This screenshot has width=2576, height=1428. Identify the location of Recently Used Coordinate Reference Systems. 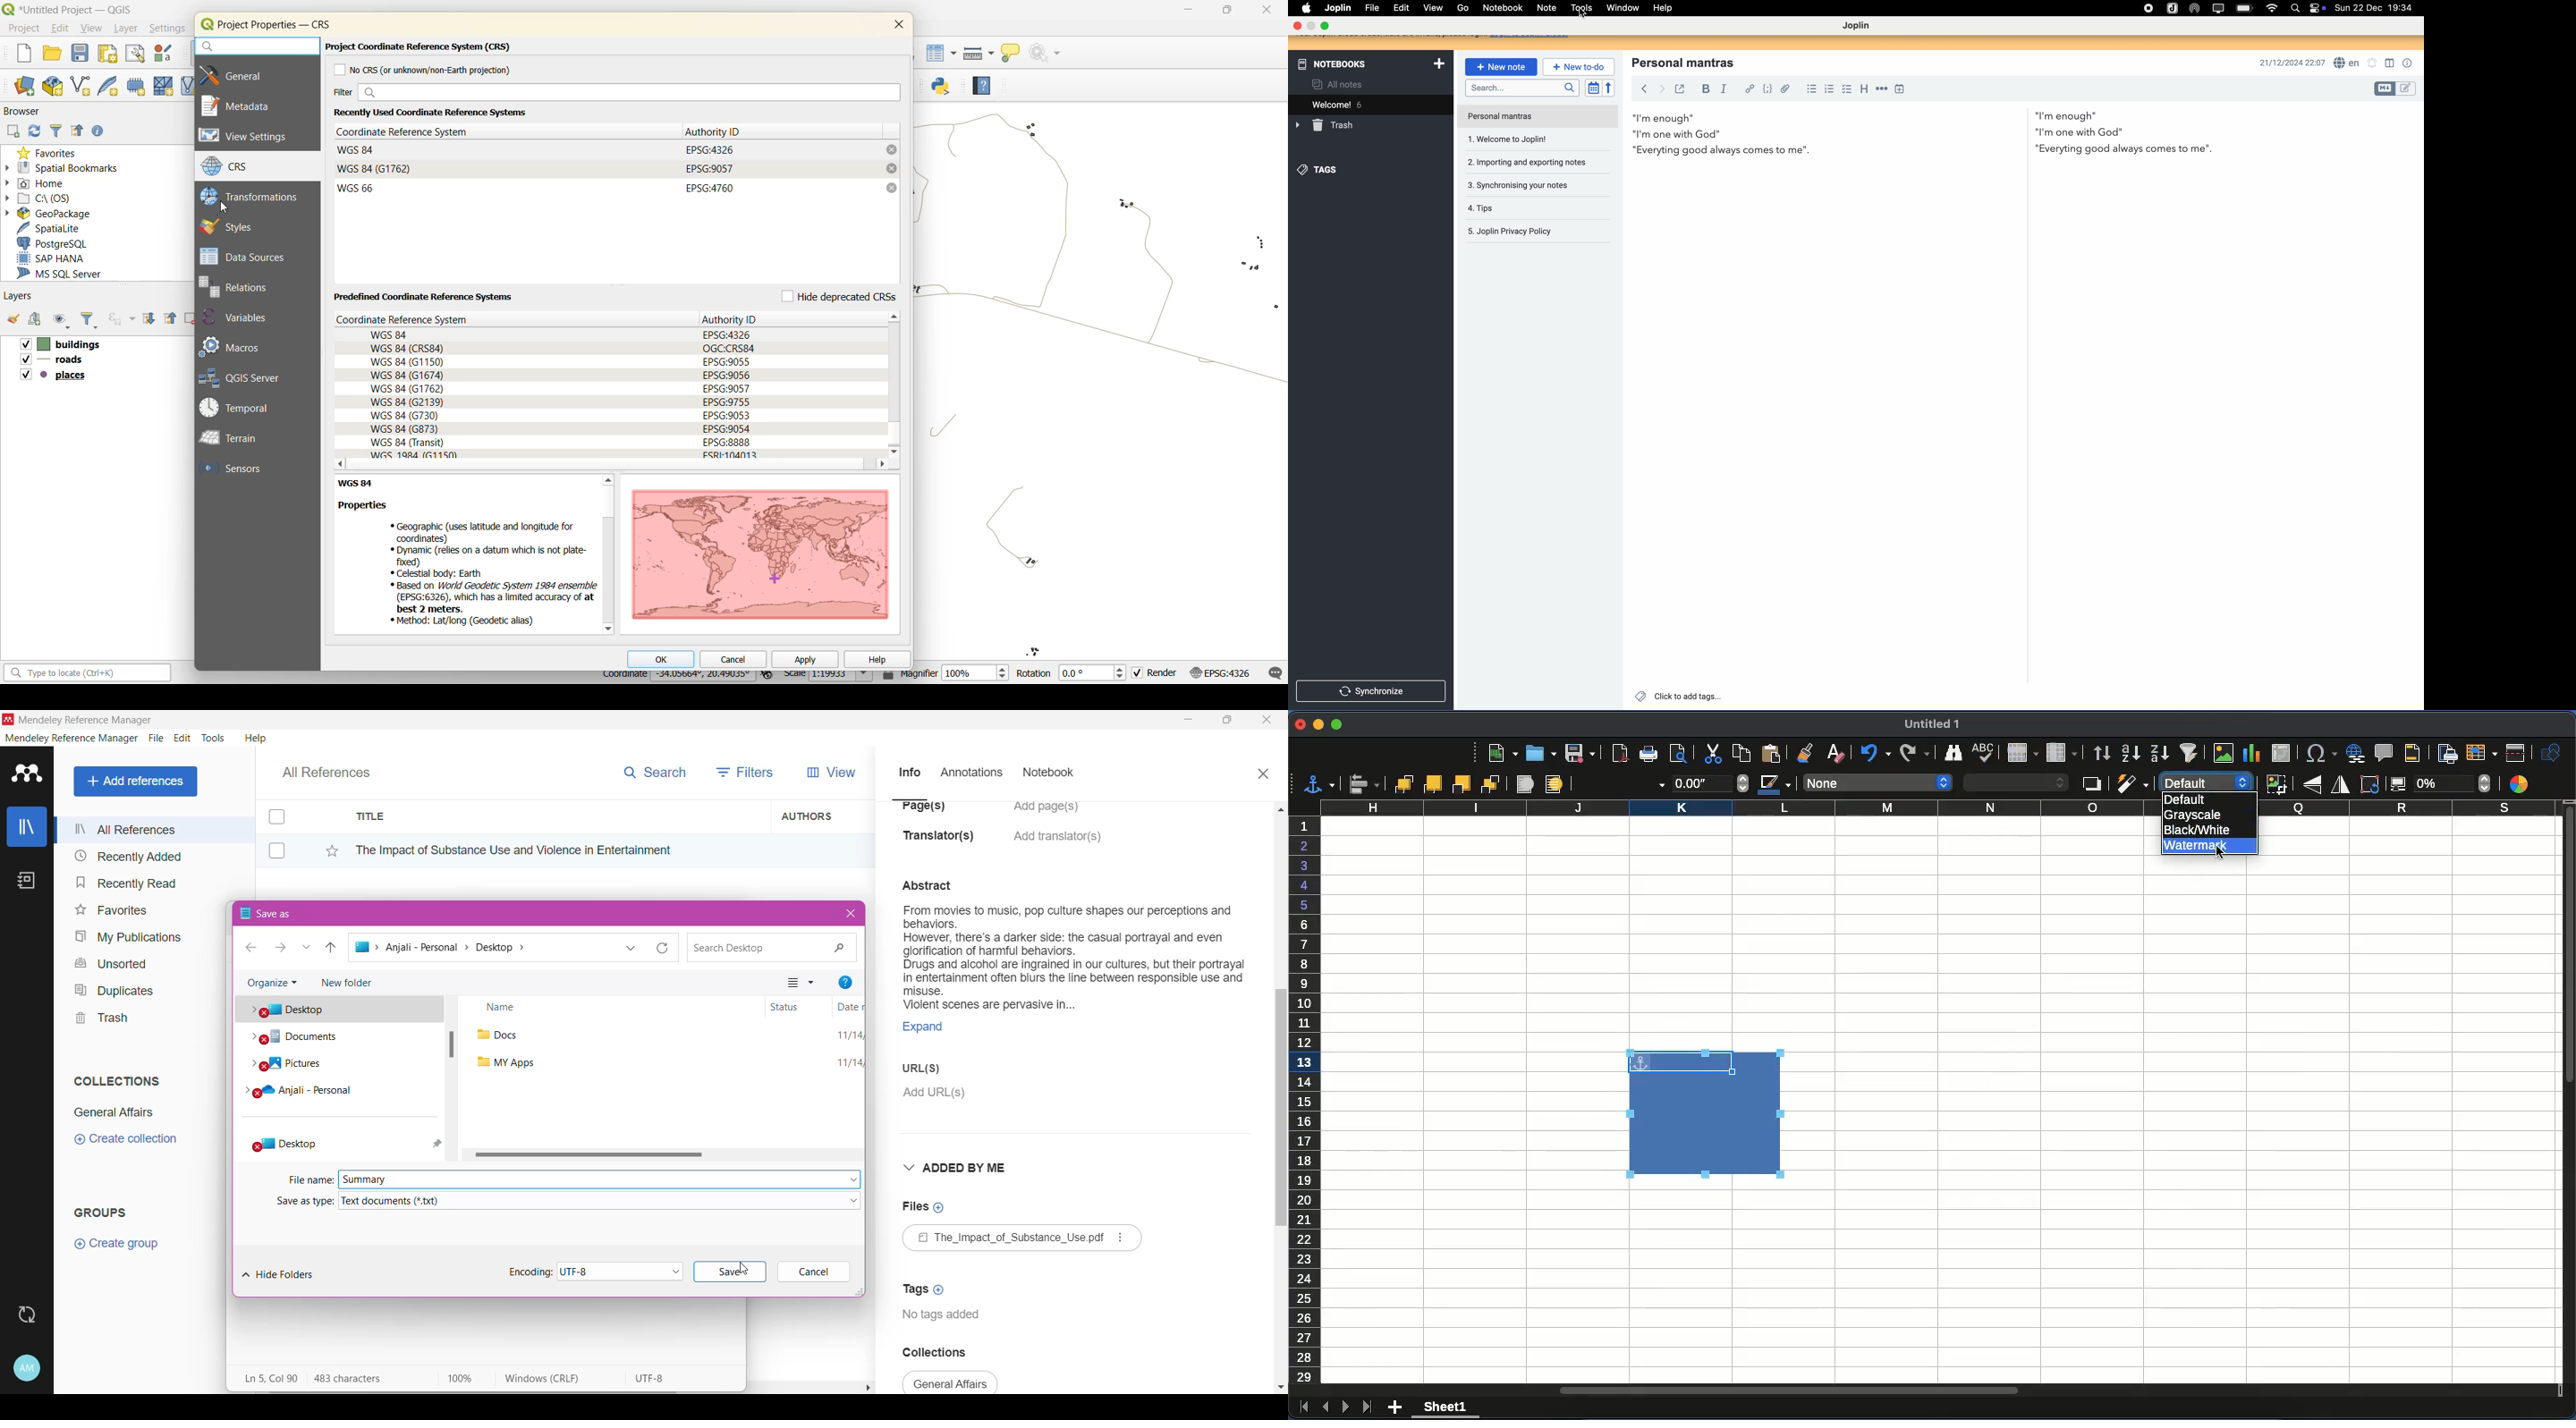
(440, 112).